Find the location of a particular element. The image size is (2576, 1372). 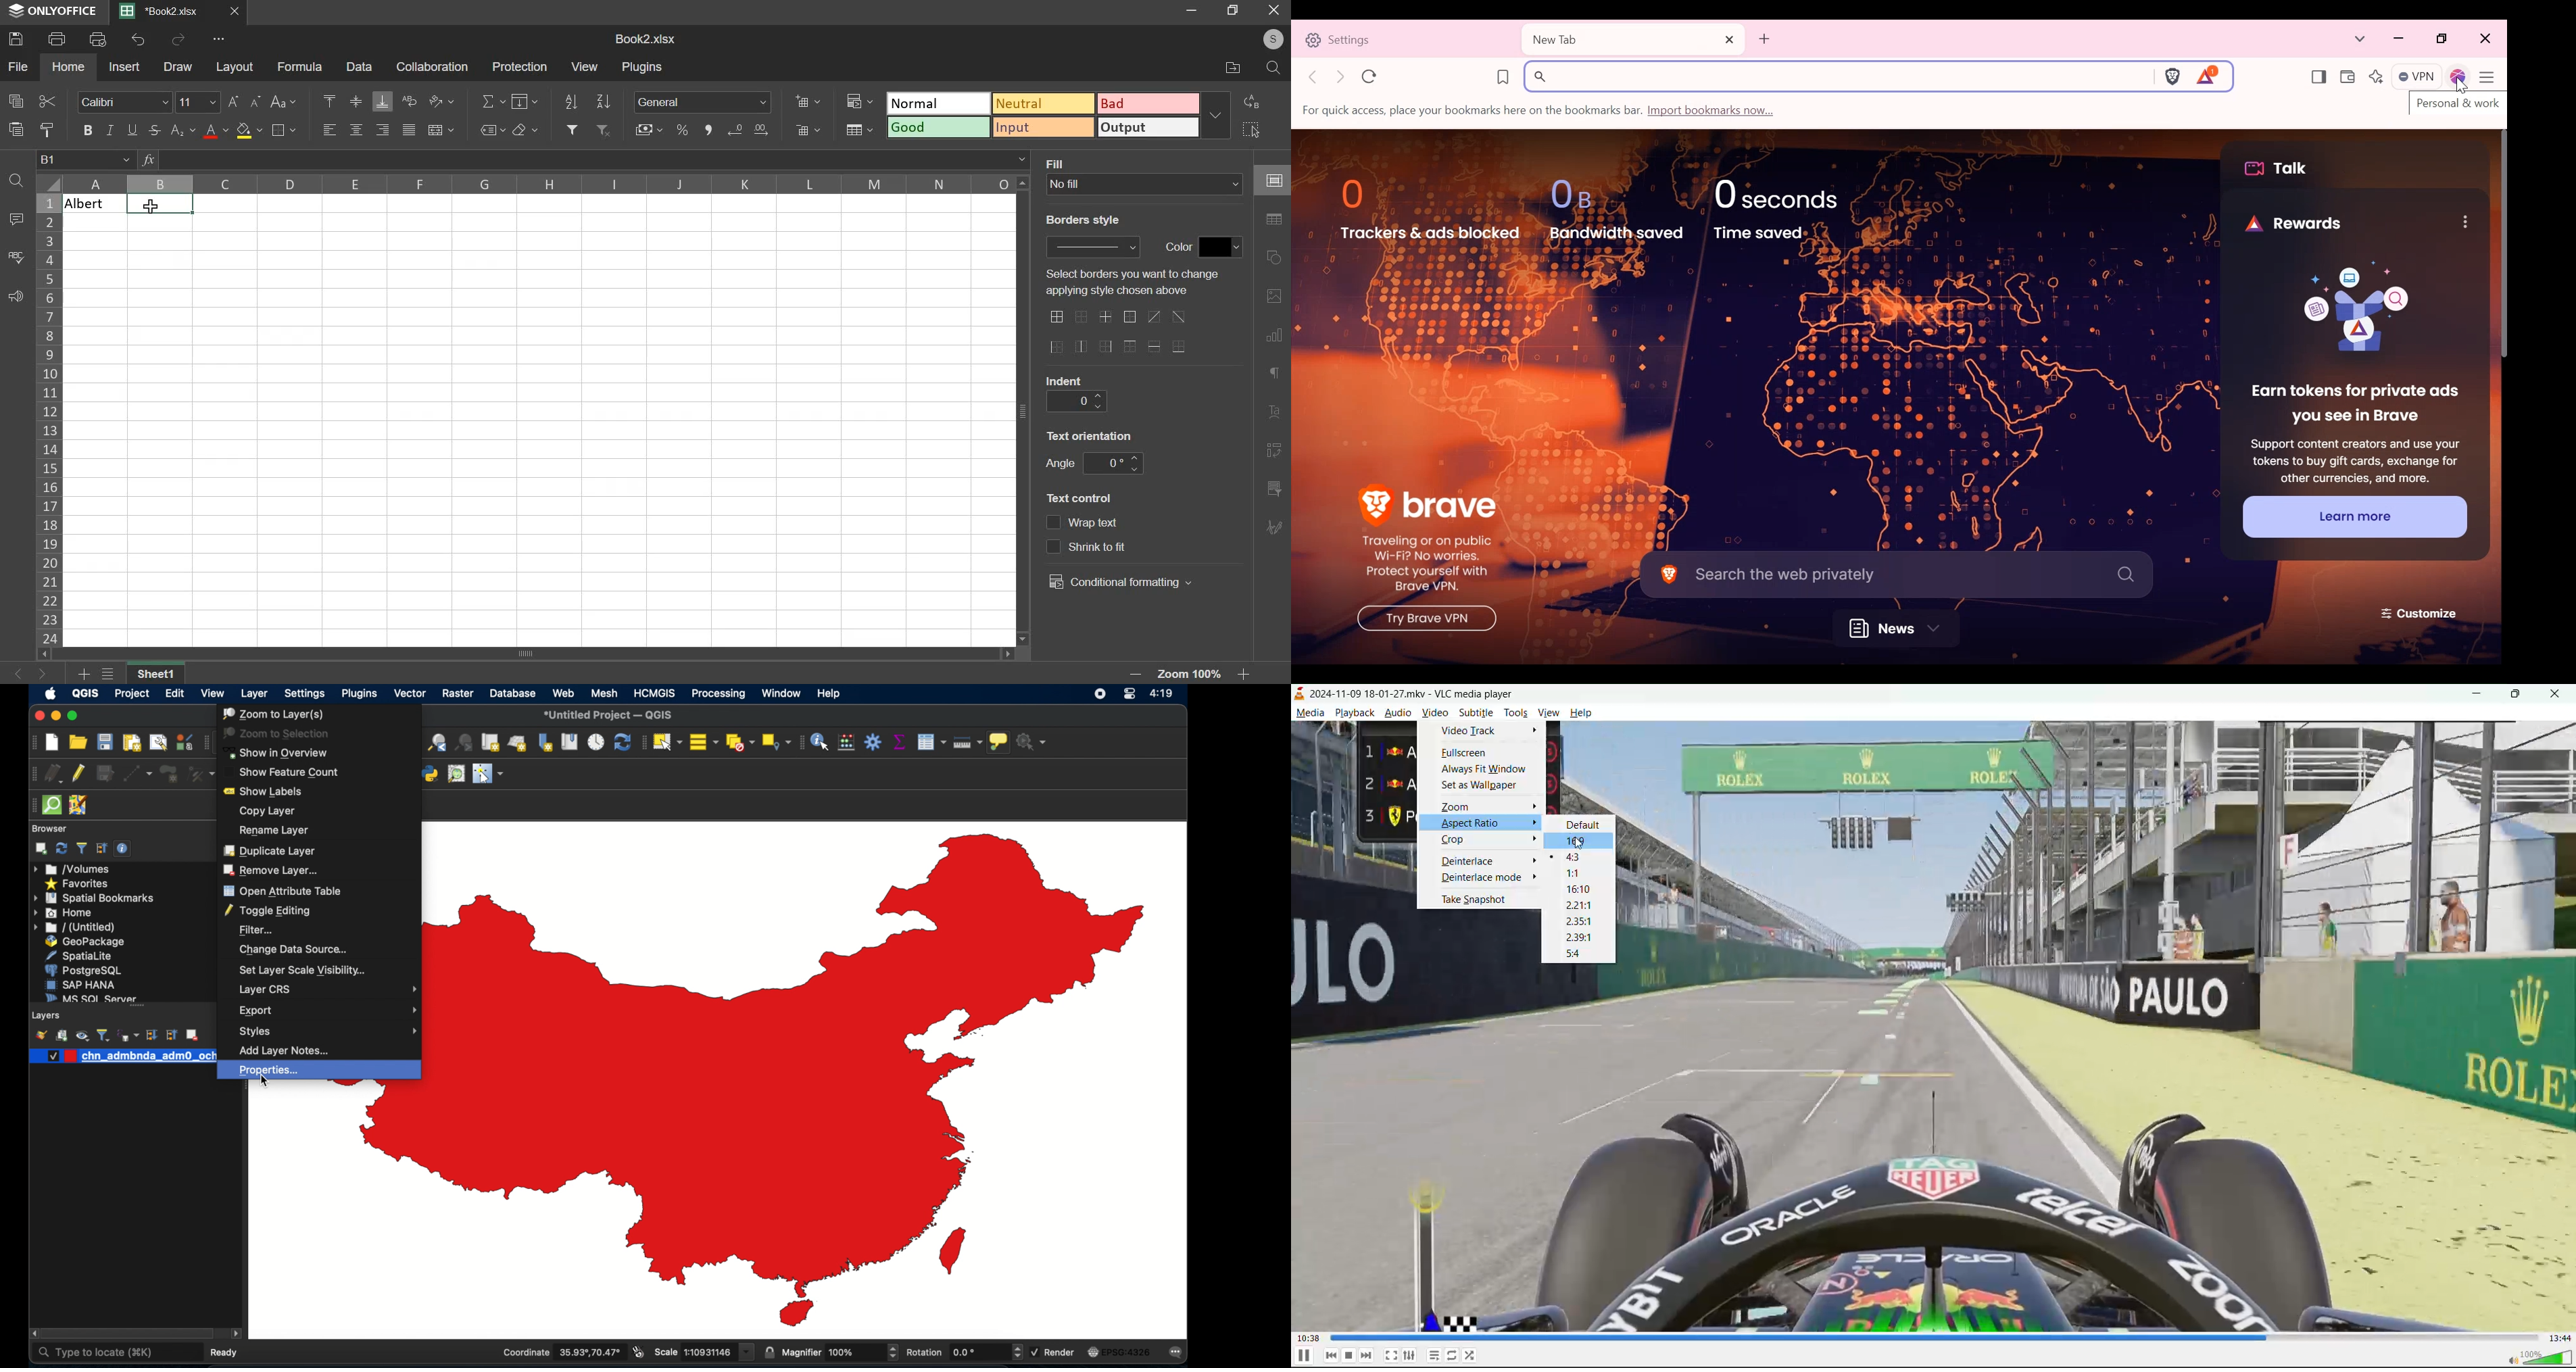

view is located at coordinates (213, 695).